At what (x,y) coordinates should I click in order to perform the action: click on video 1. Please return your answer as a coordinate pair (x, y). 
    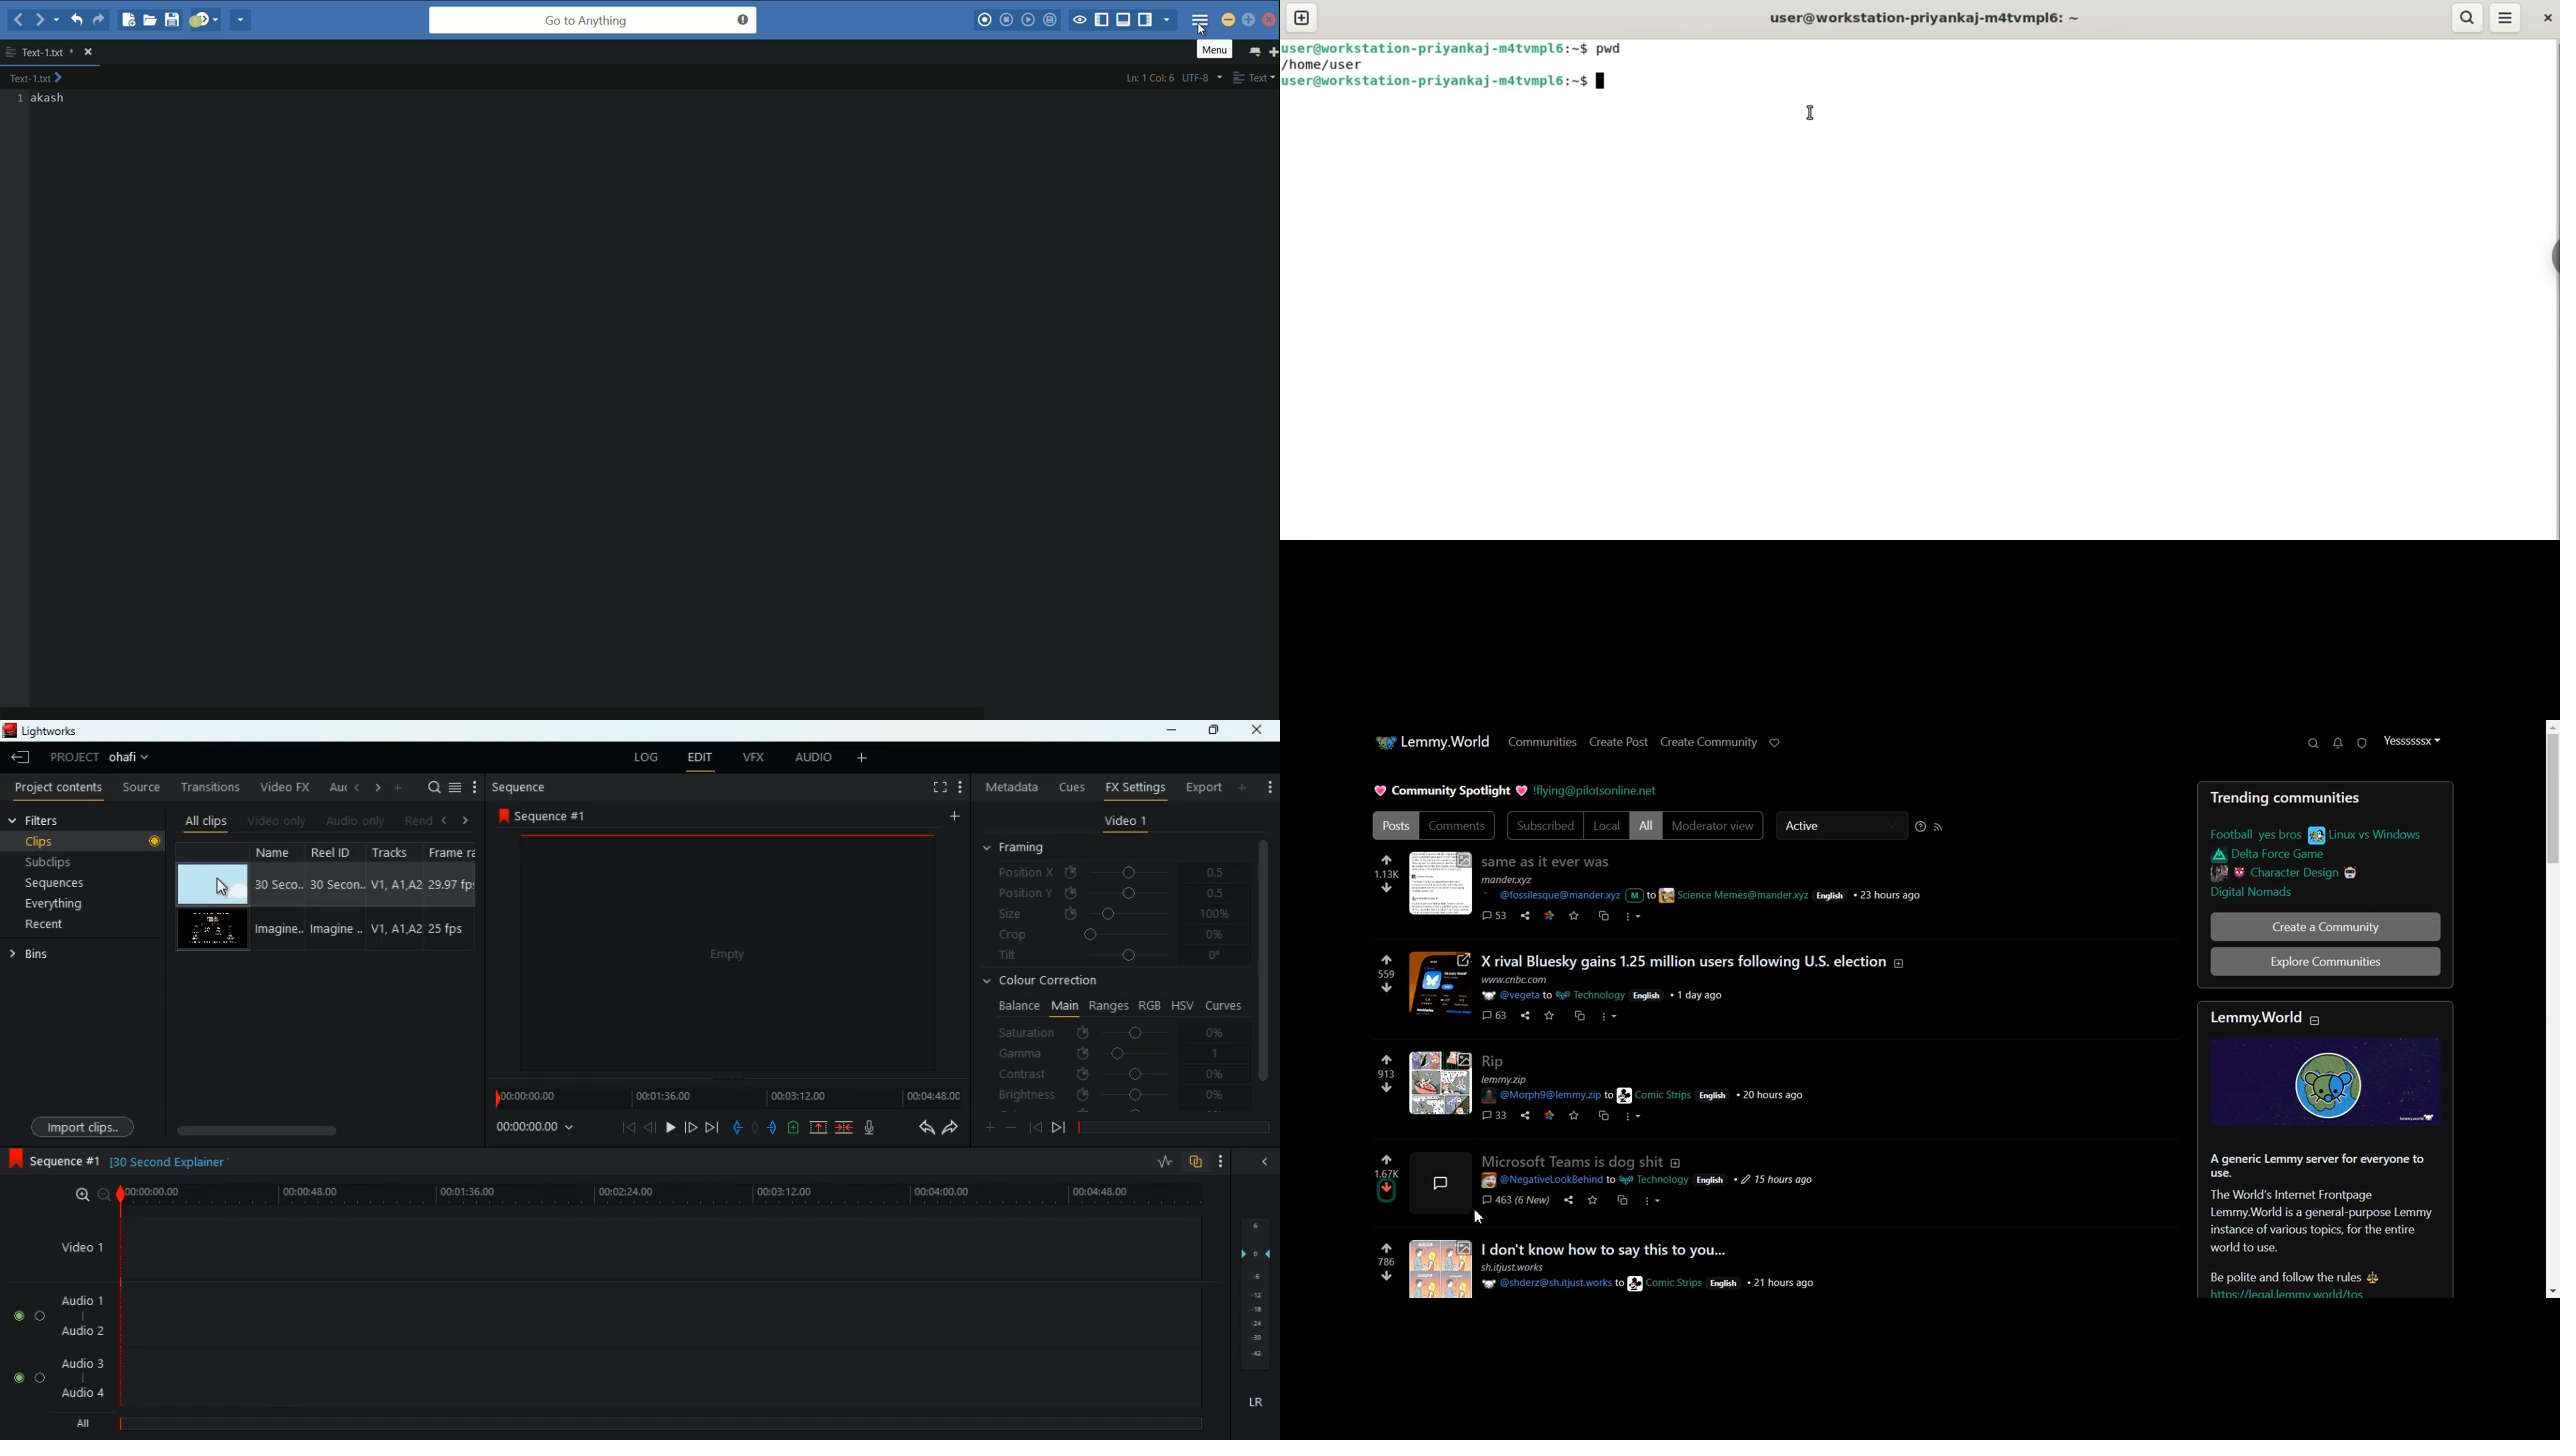
    Looking at the image, I should click on (1123, 824).